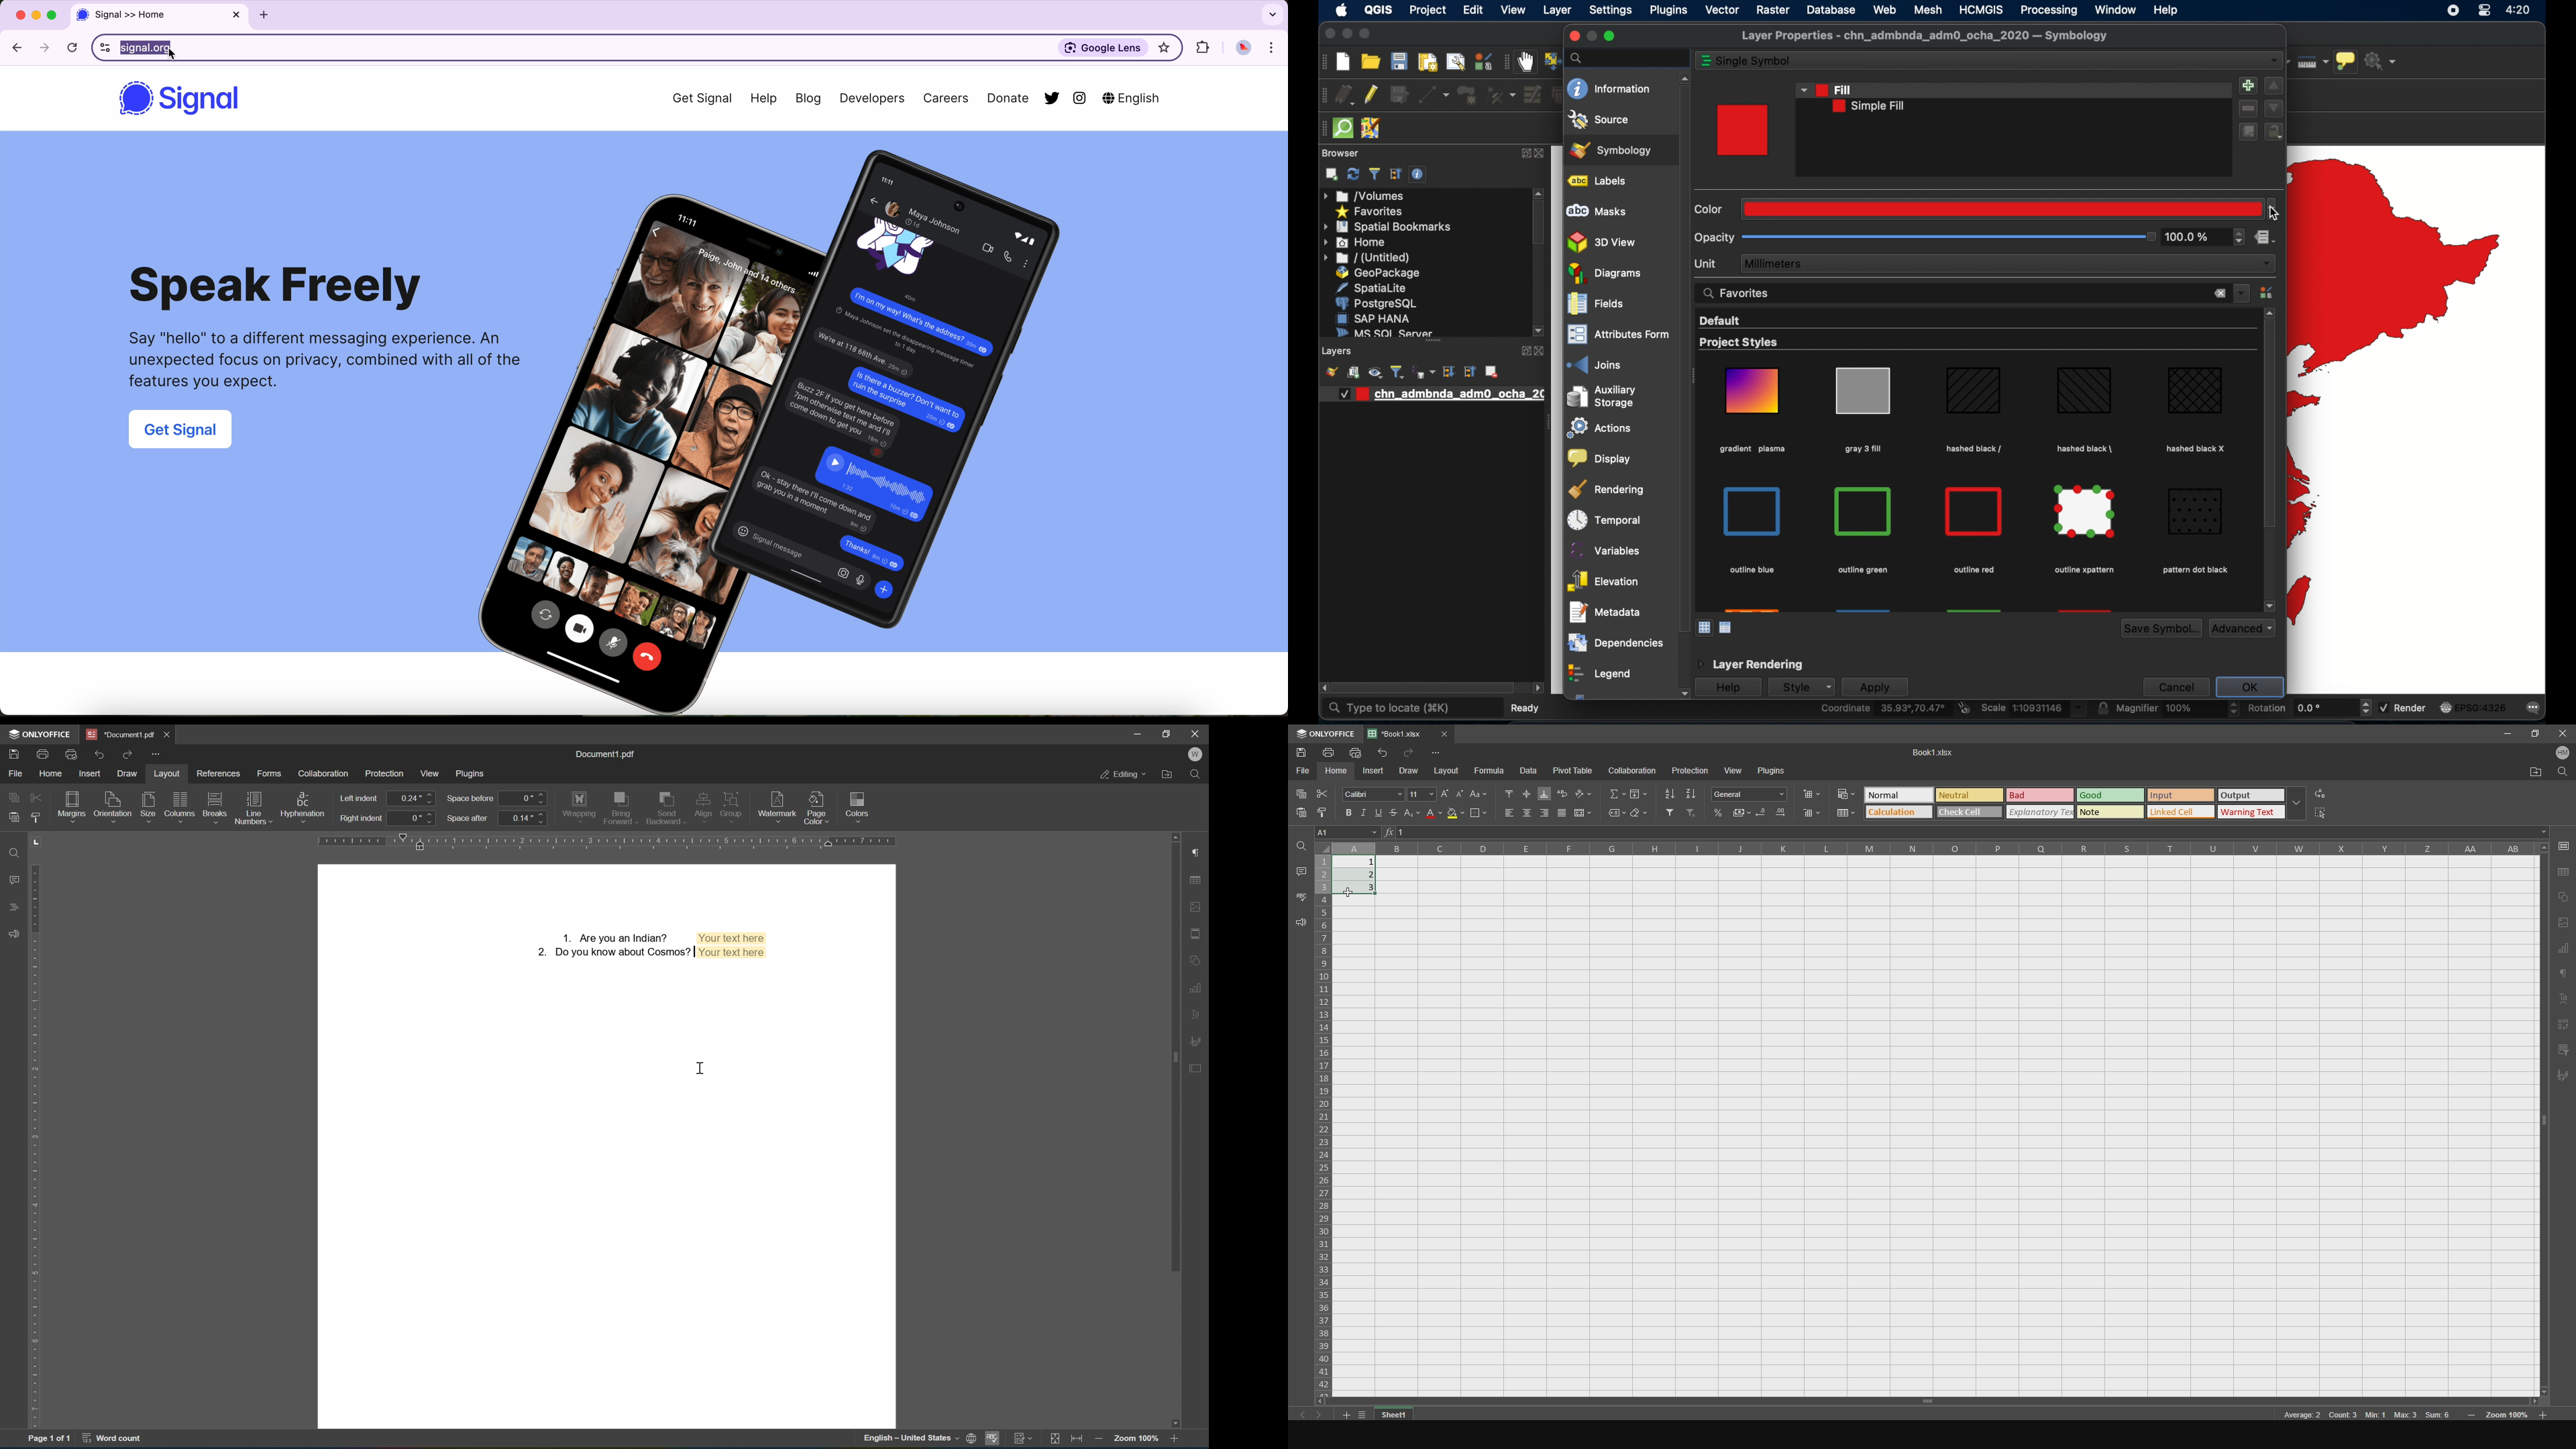  What do you see at coordinates (1812, 814) in the screenshot?
I see `delete cells` at bounding box center [1812, 814].